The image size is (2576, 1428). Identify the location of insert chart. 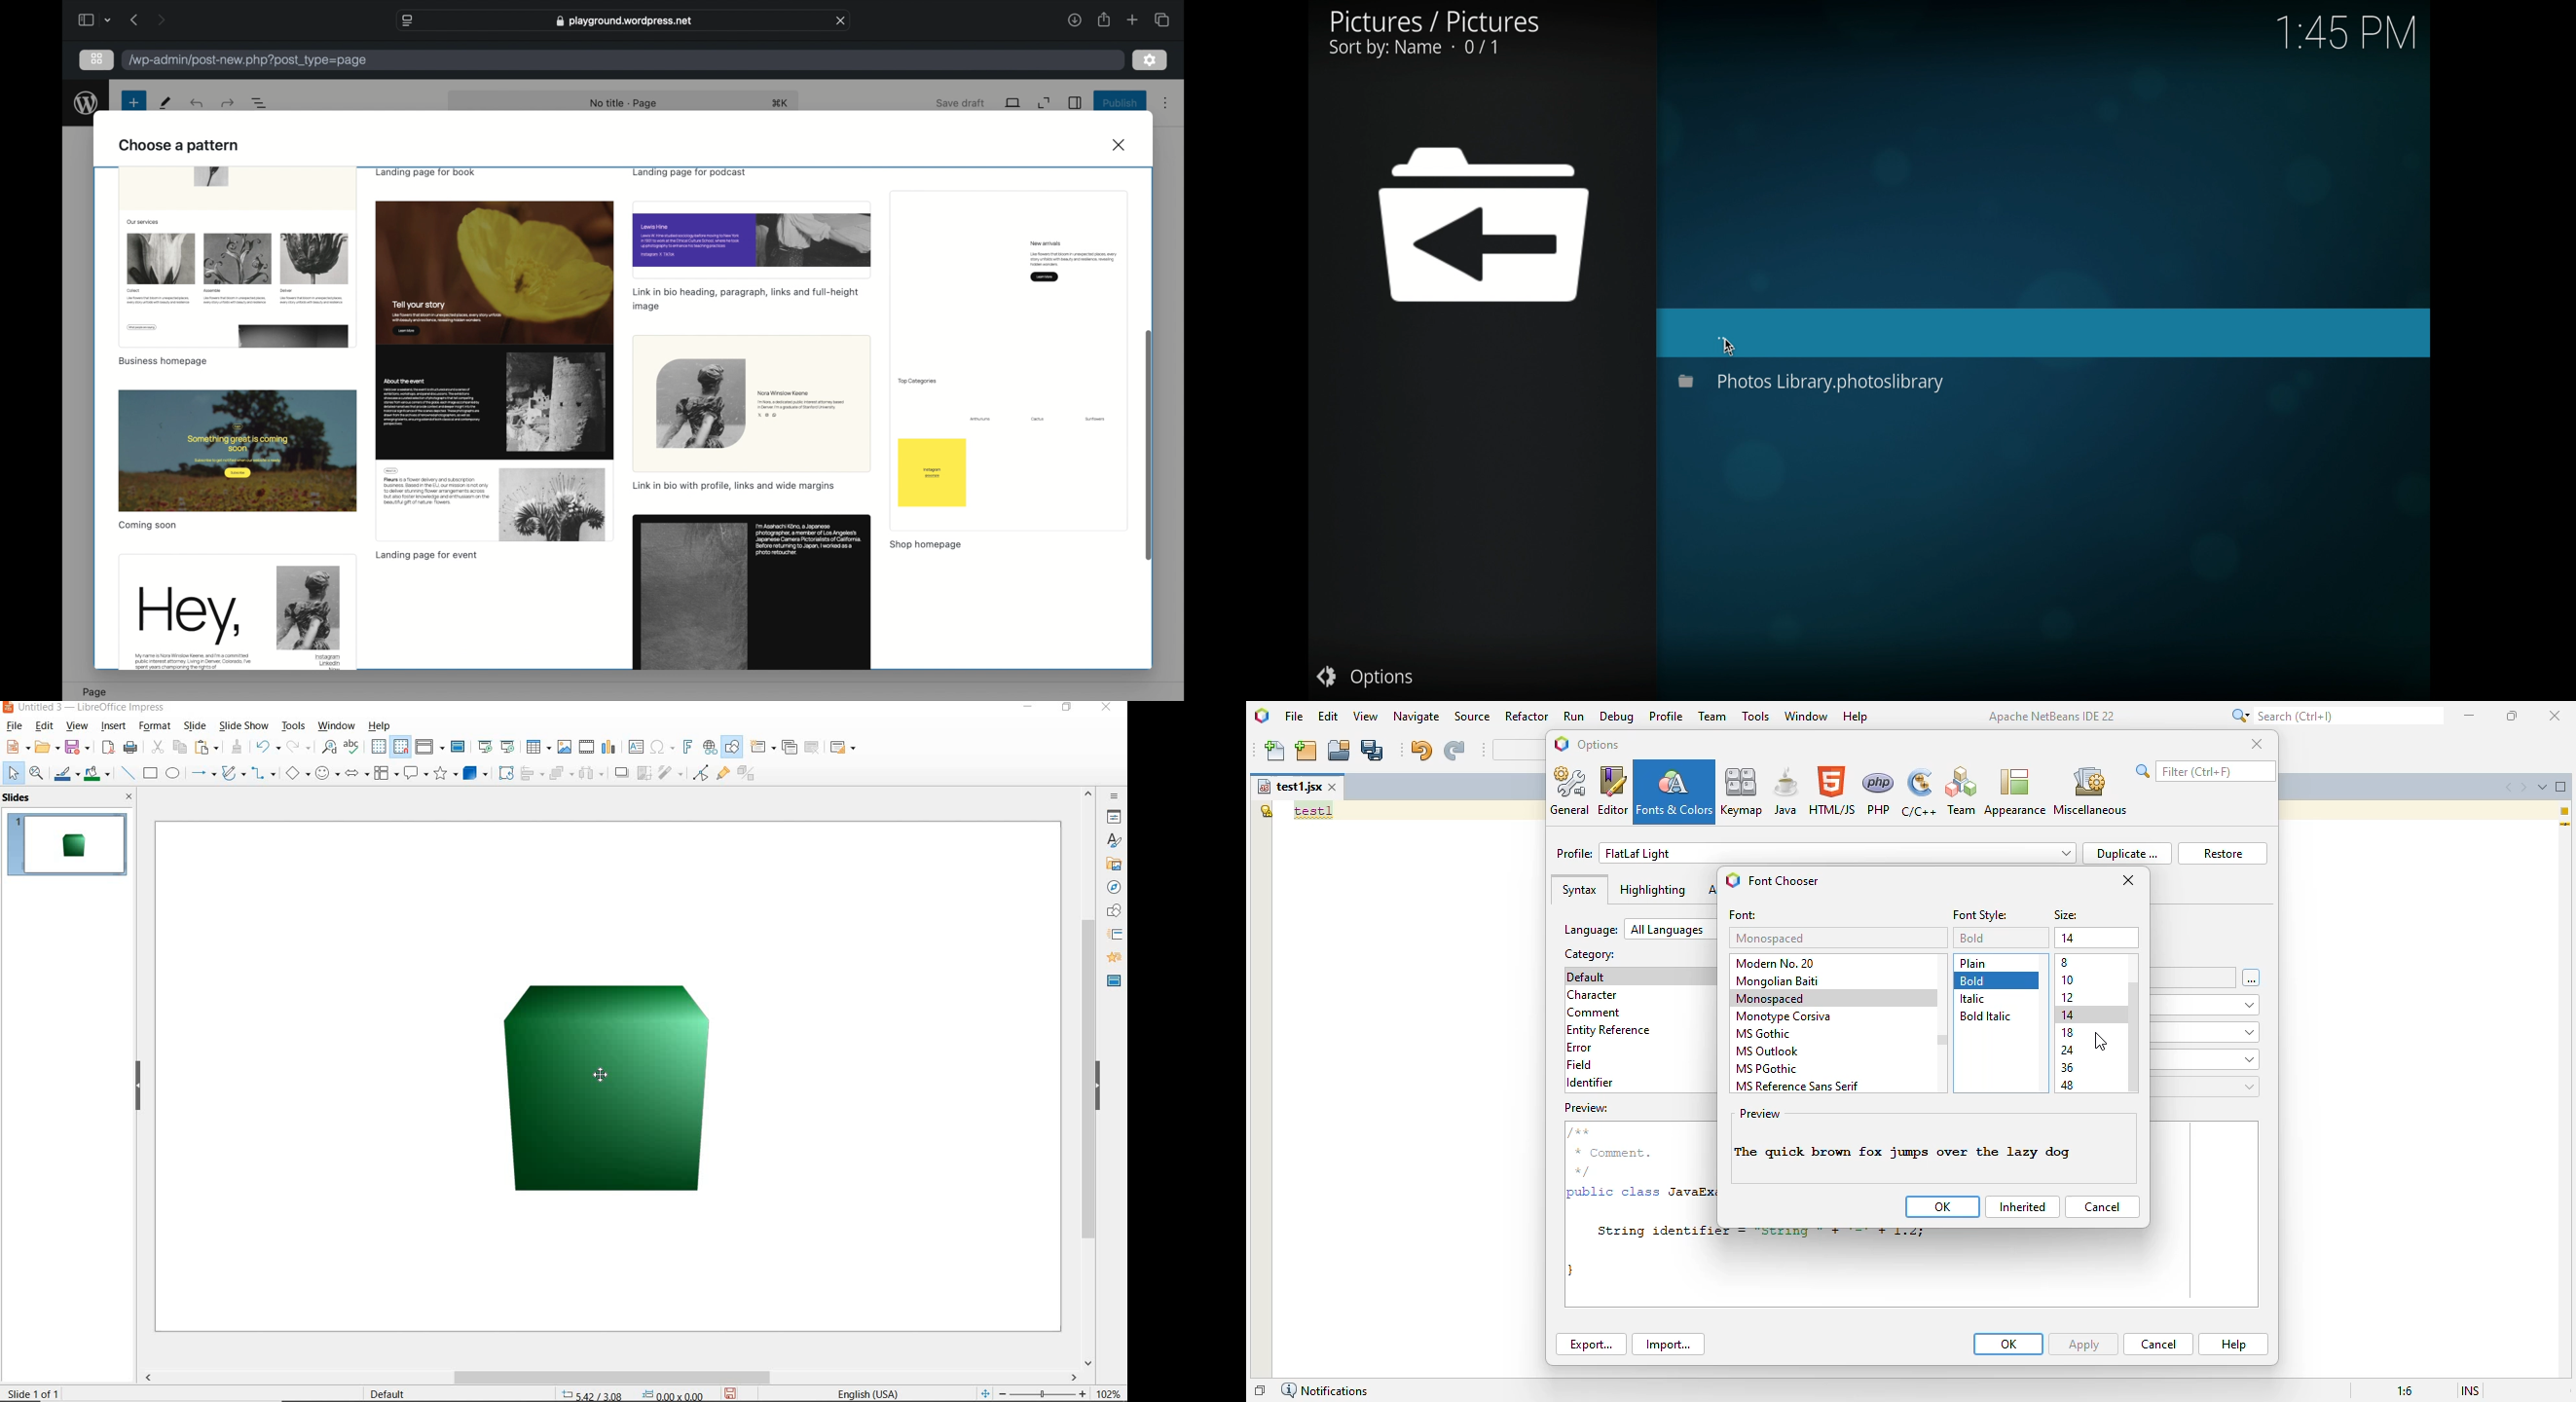
(608, 747).